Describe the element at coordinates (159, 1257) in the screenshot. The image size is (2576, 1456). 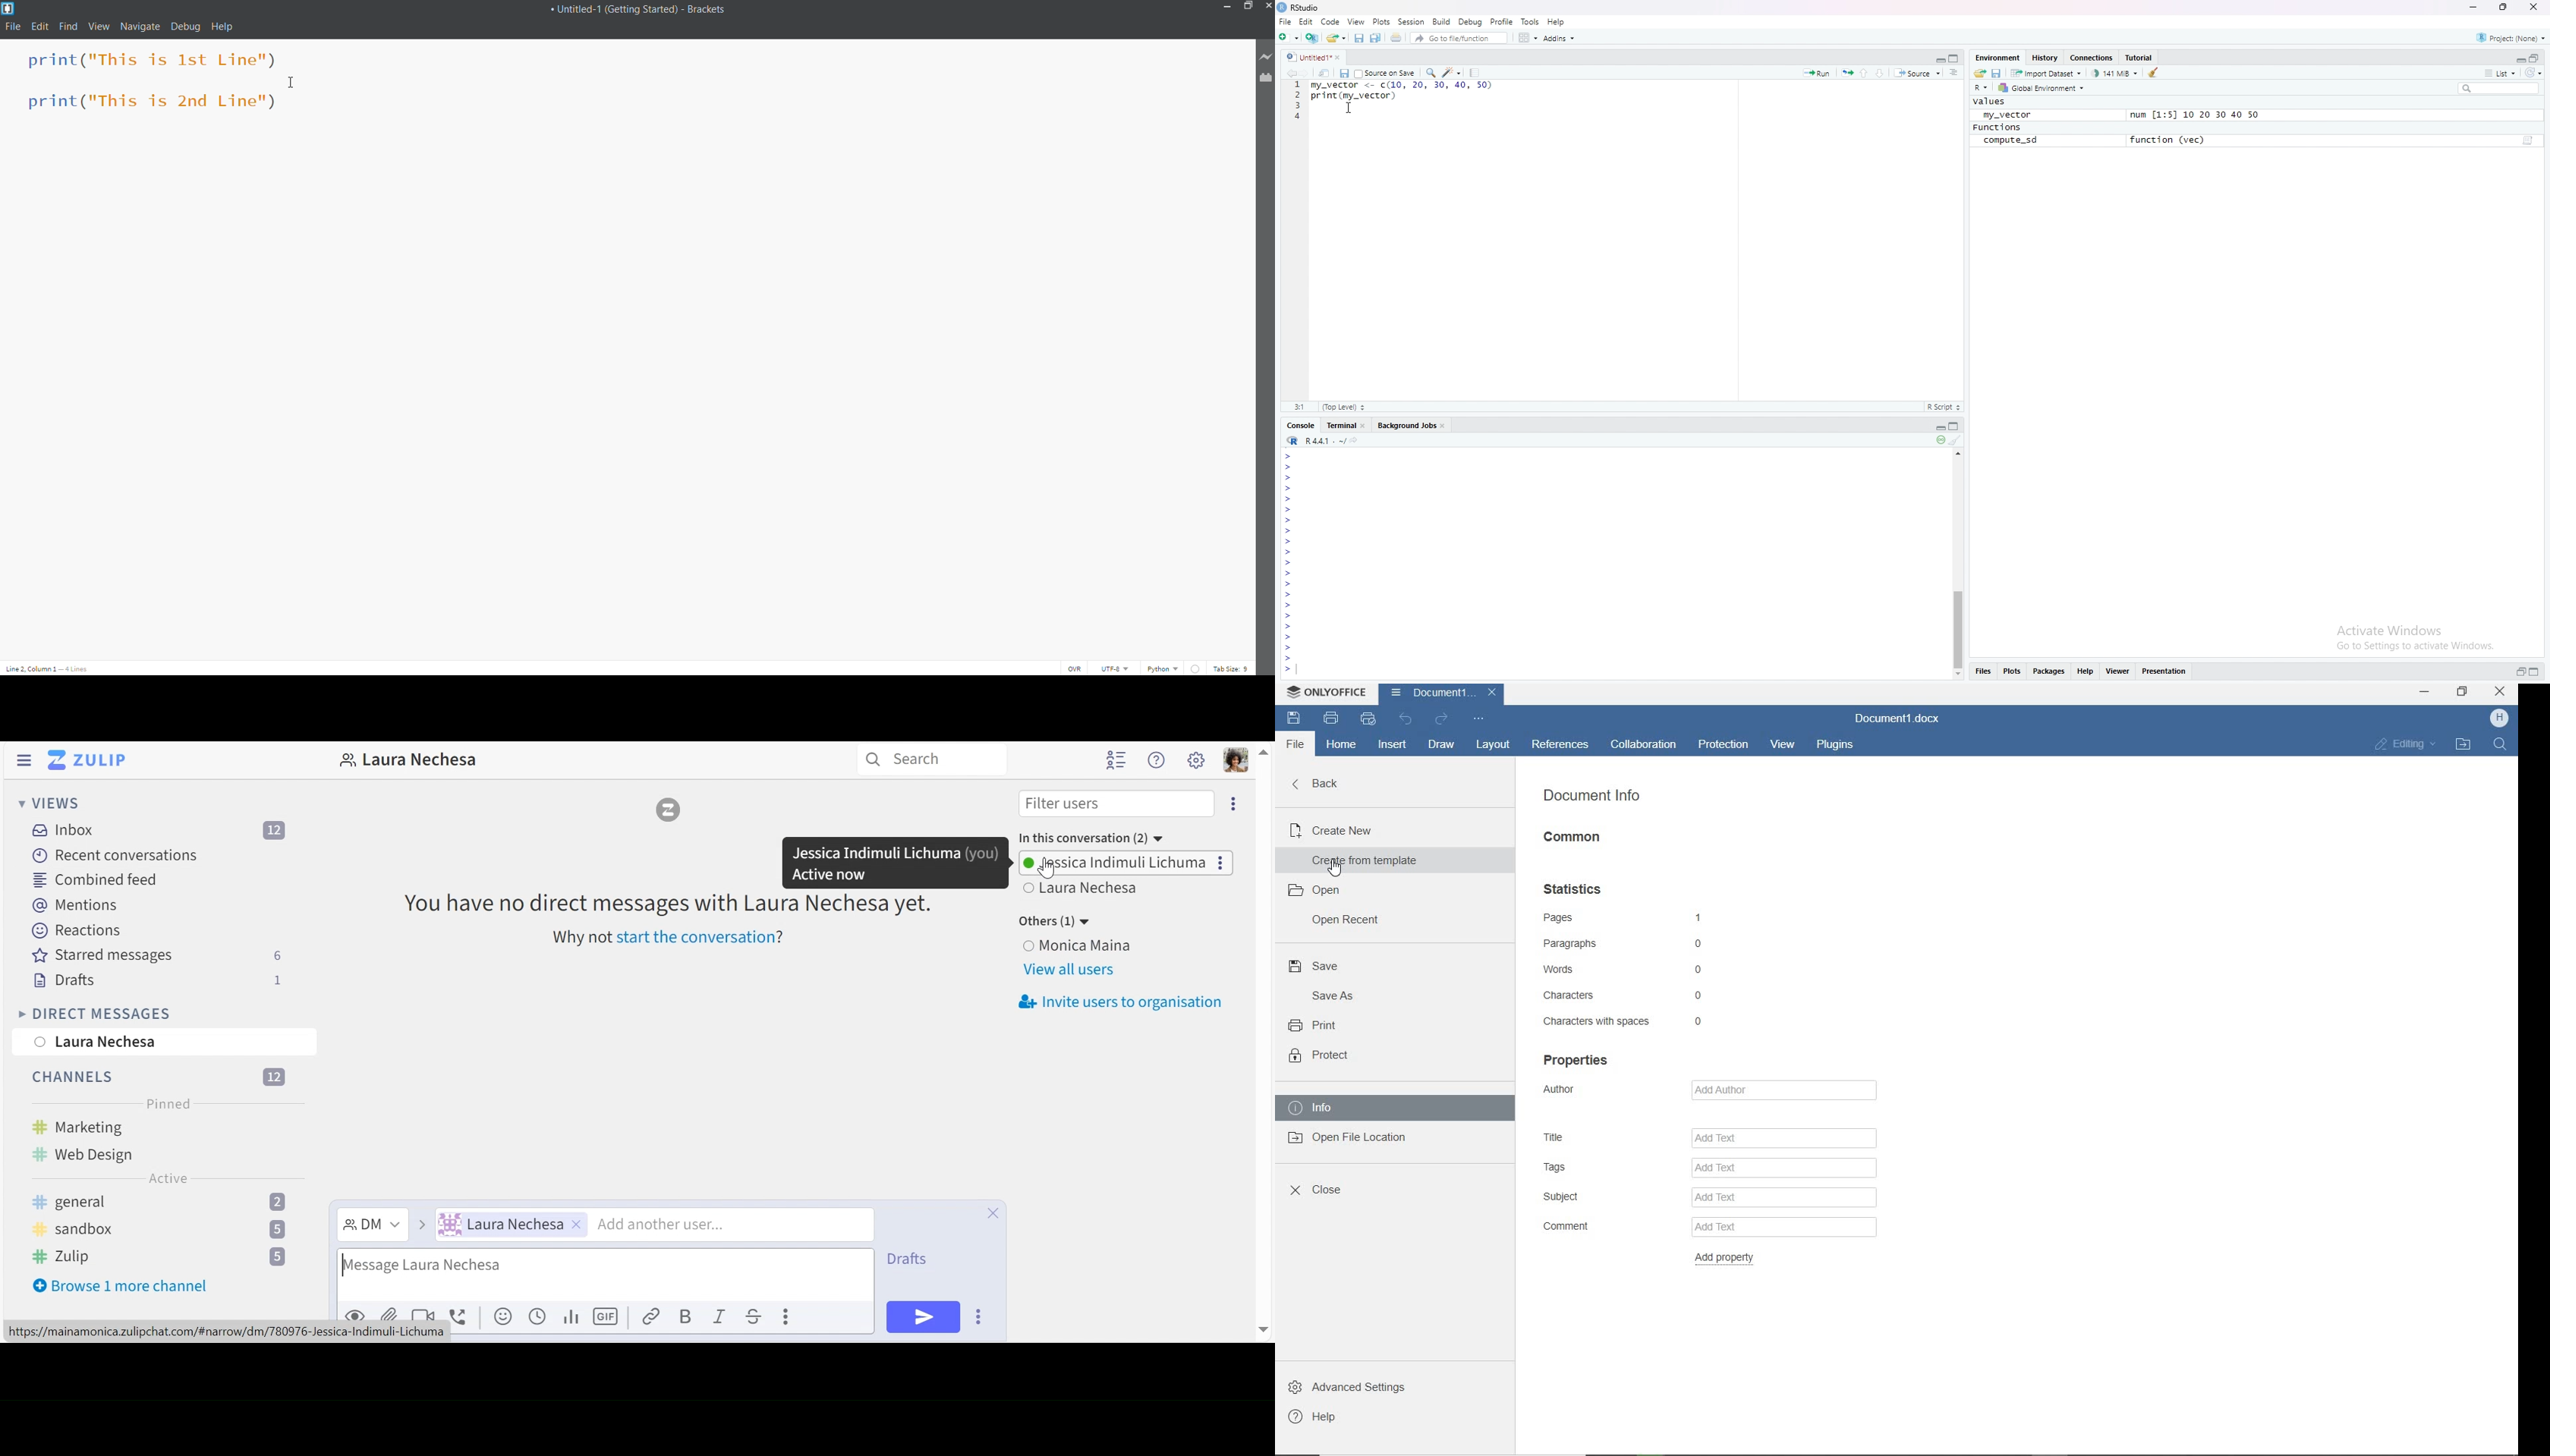
I see `Zulip` at that location.